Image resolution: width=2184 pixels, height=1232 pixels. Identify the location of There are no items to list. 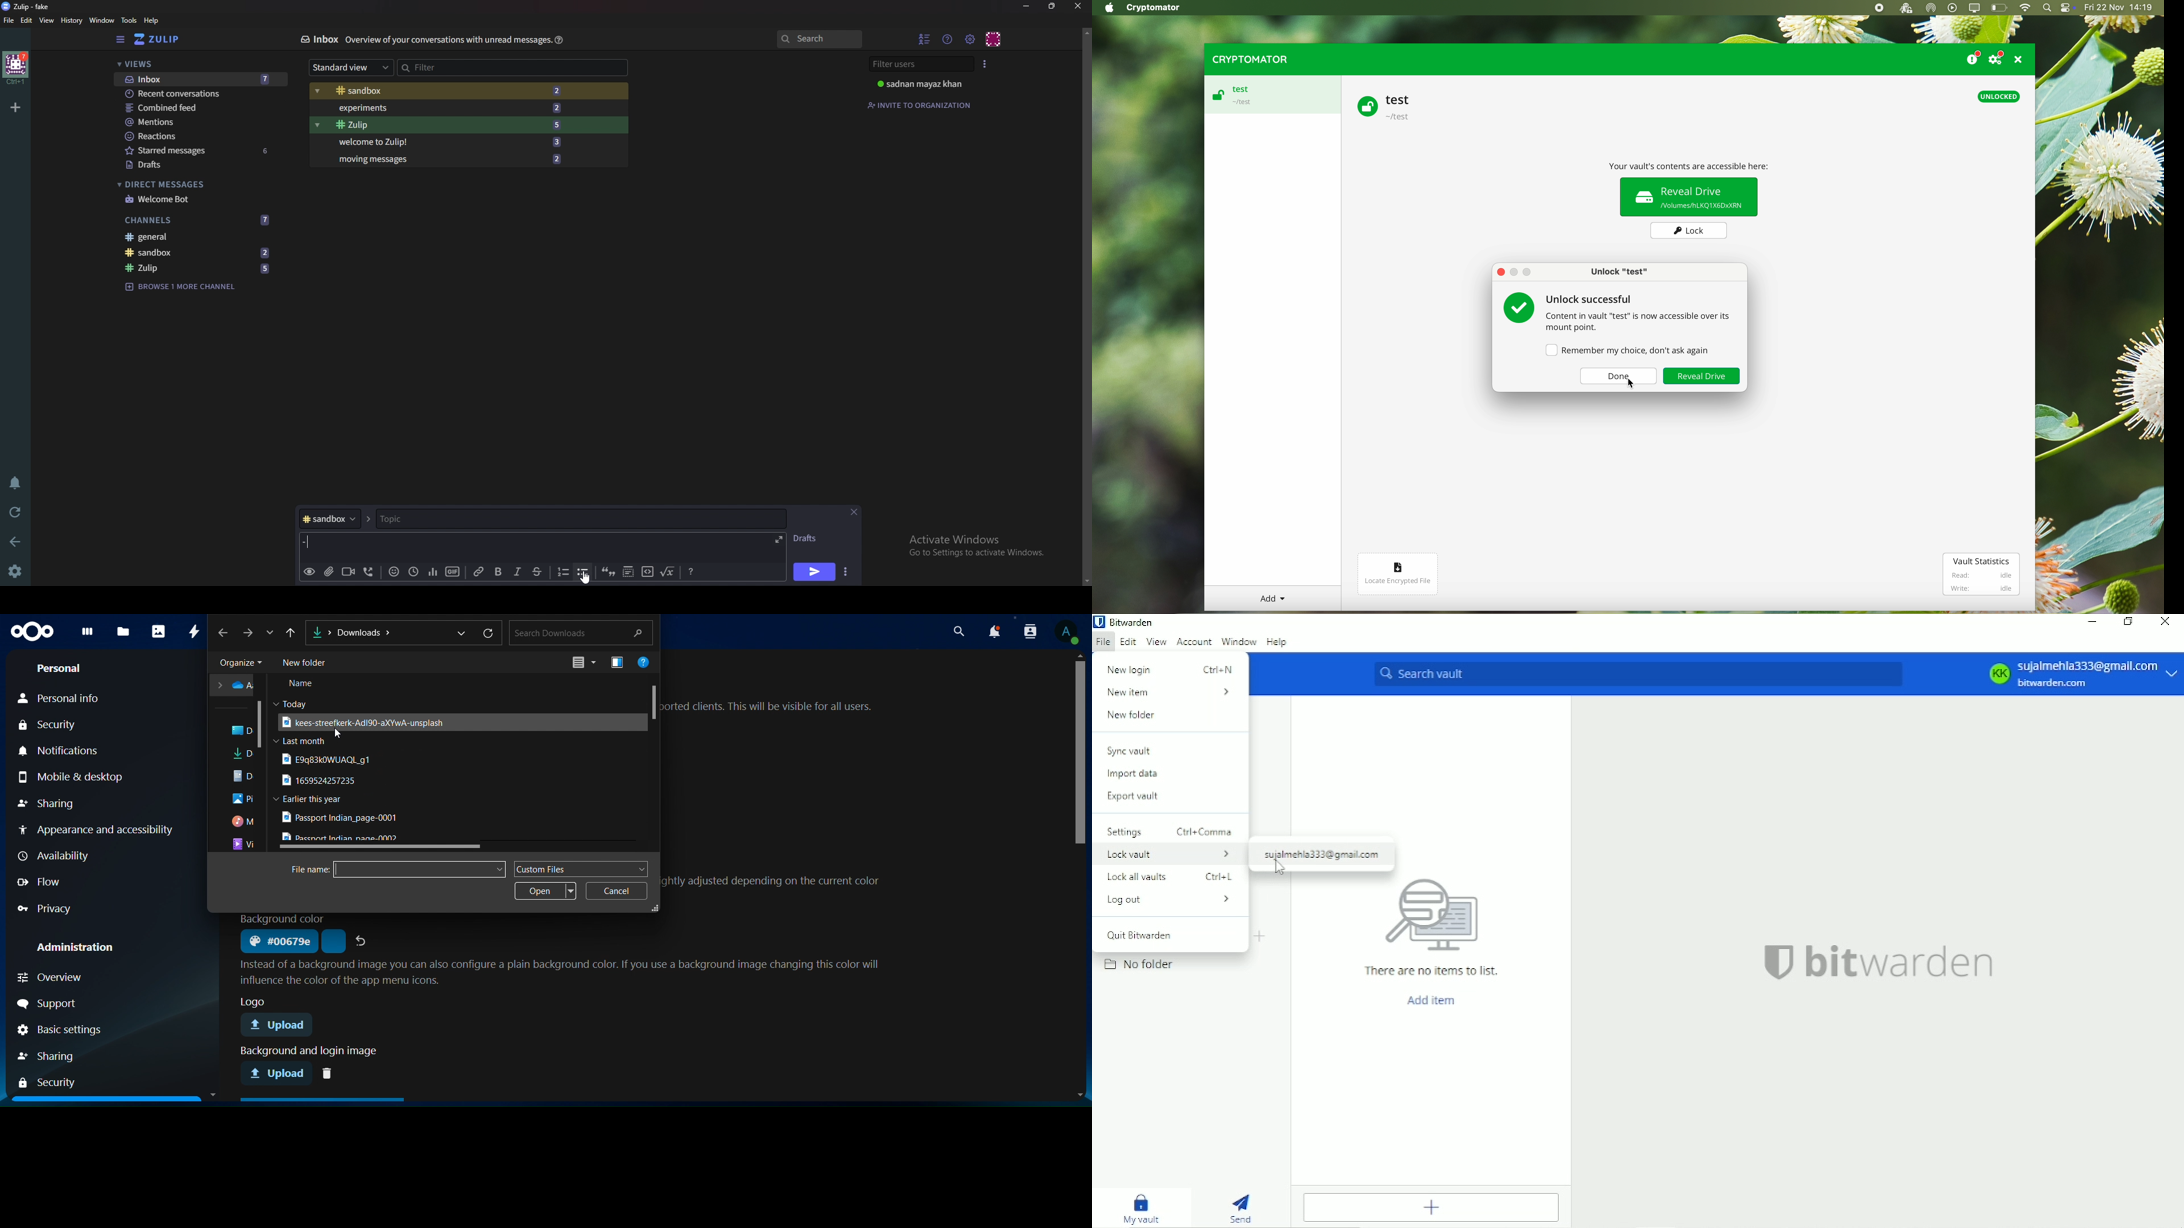
(1429, 926).